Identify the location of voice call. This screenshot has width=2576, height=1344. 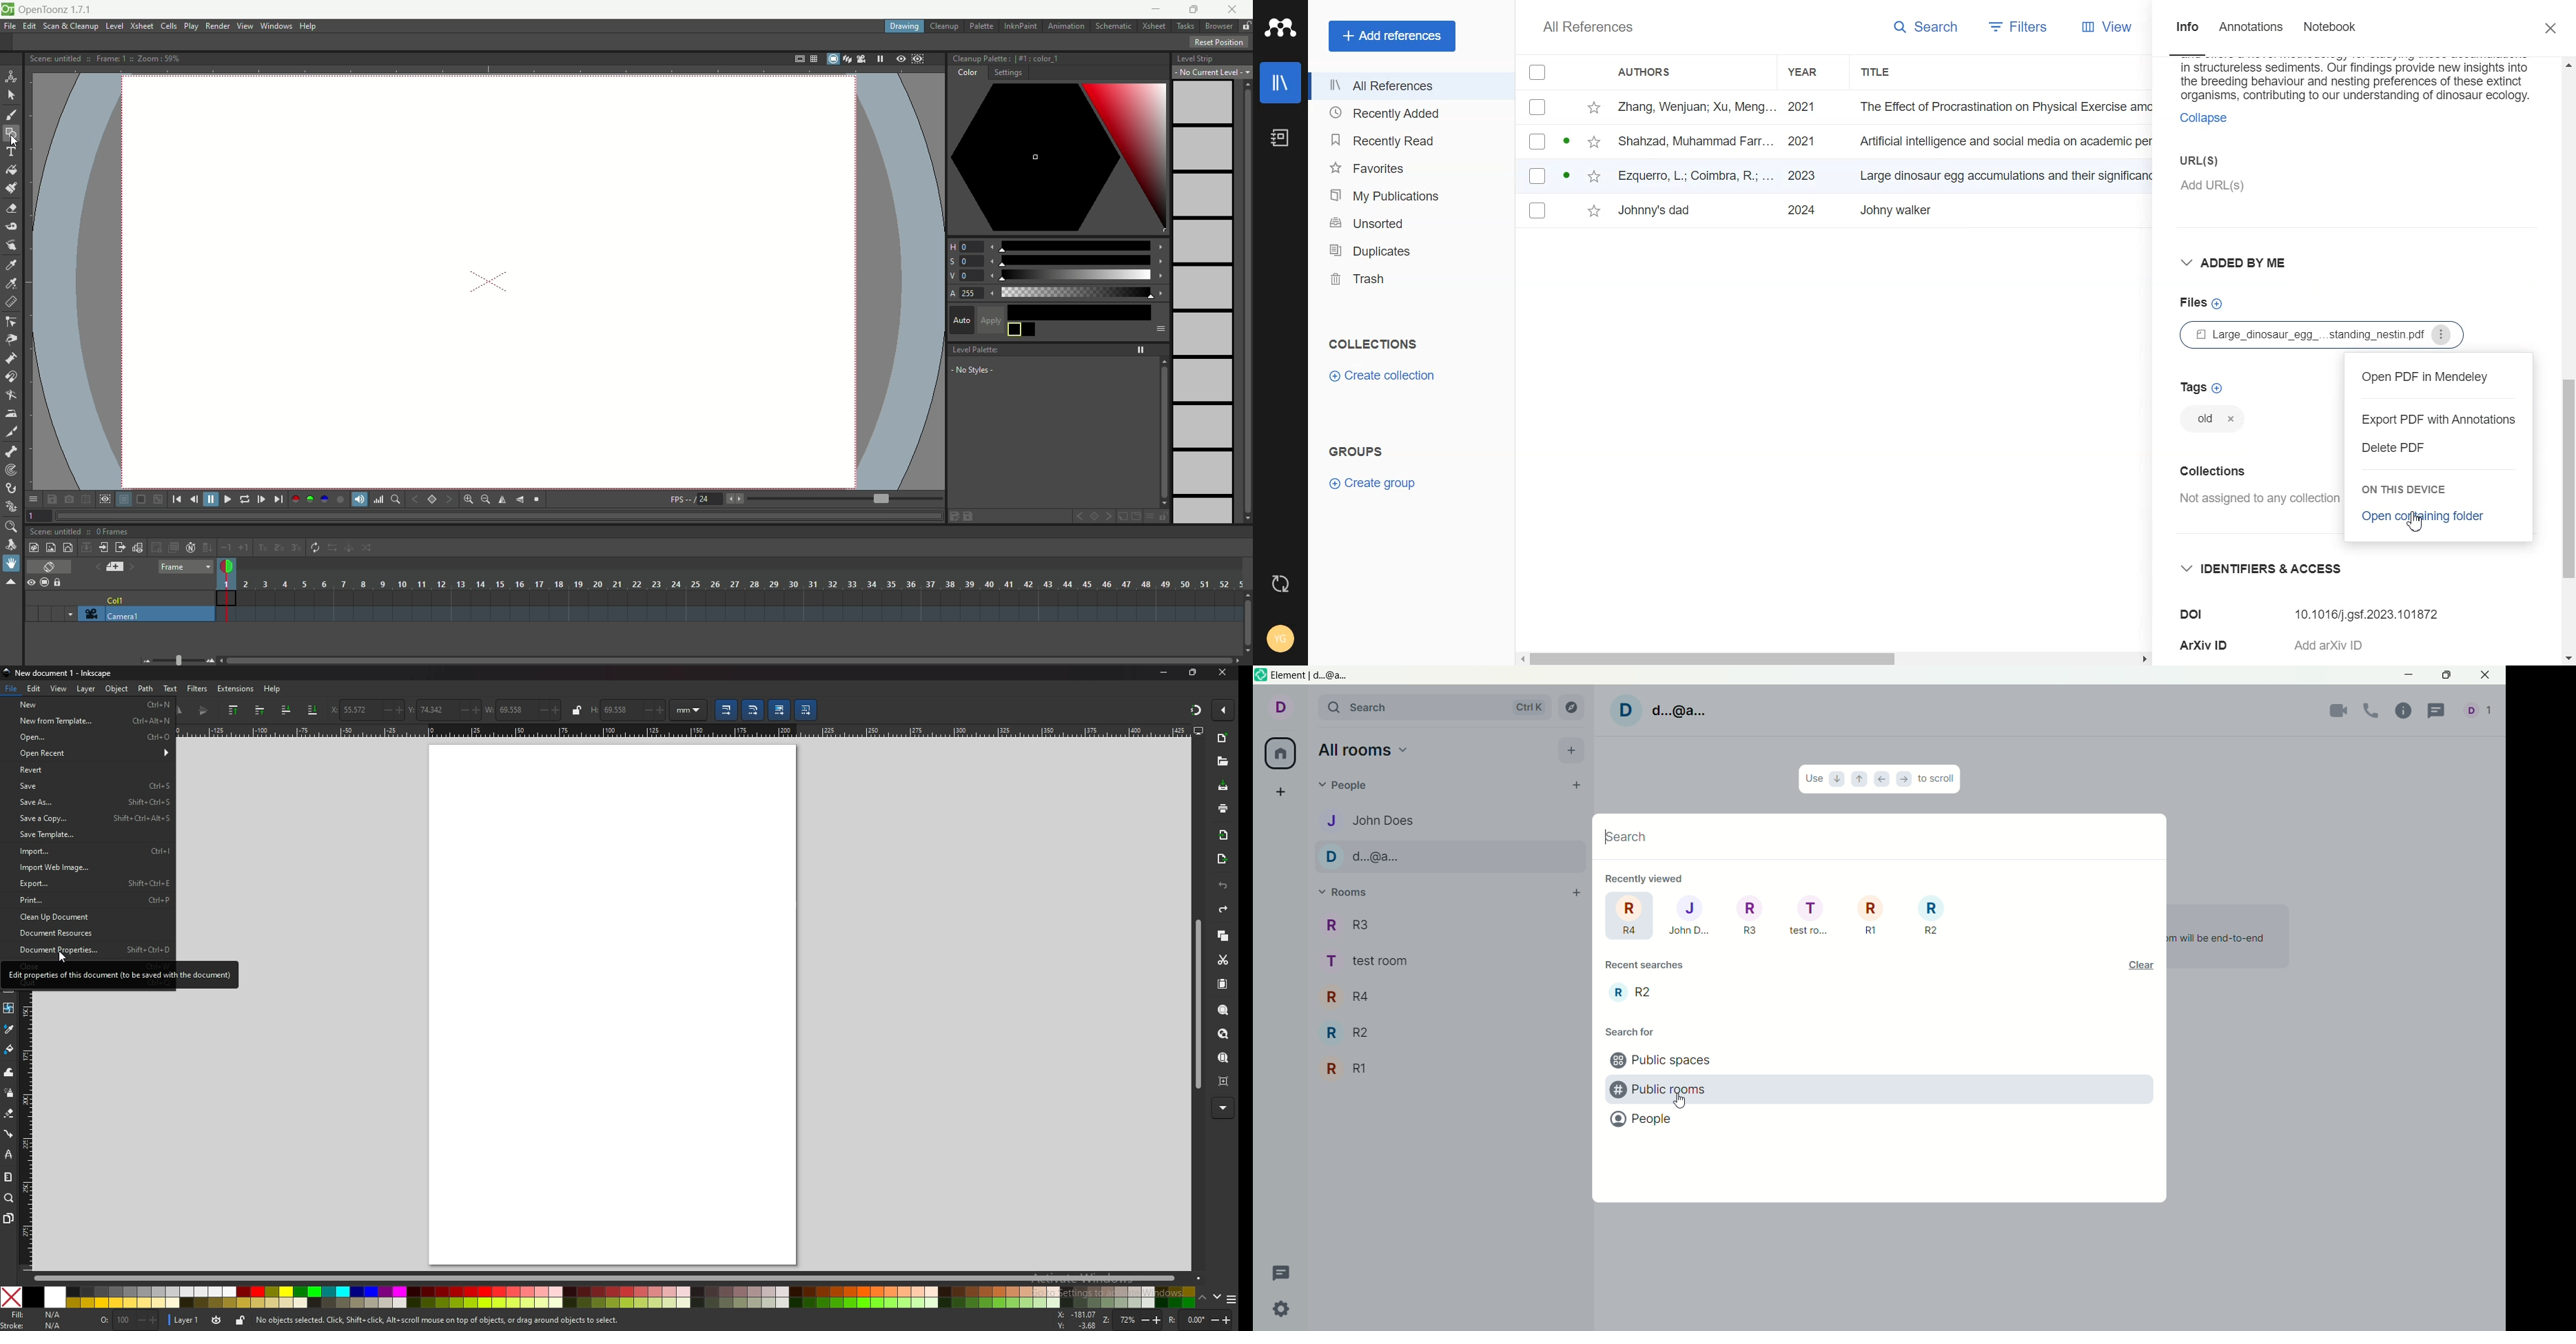
(2372, 711).